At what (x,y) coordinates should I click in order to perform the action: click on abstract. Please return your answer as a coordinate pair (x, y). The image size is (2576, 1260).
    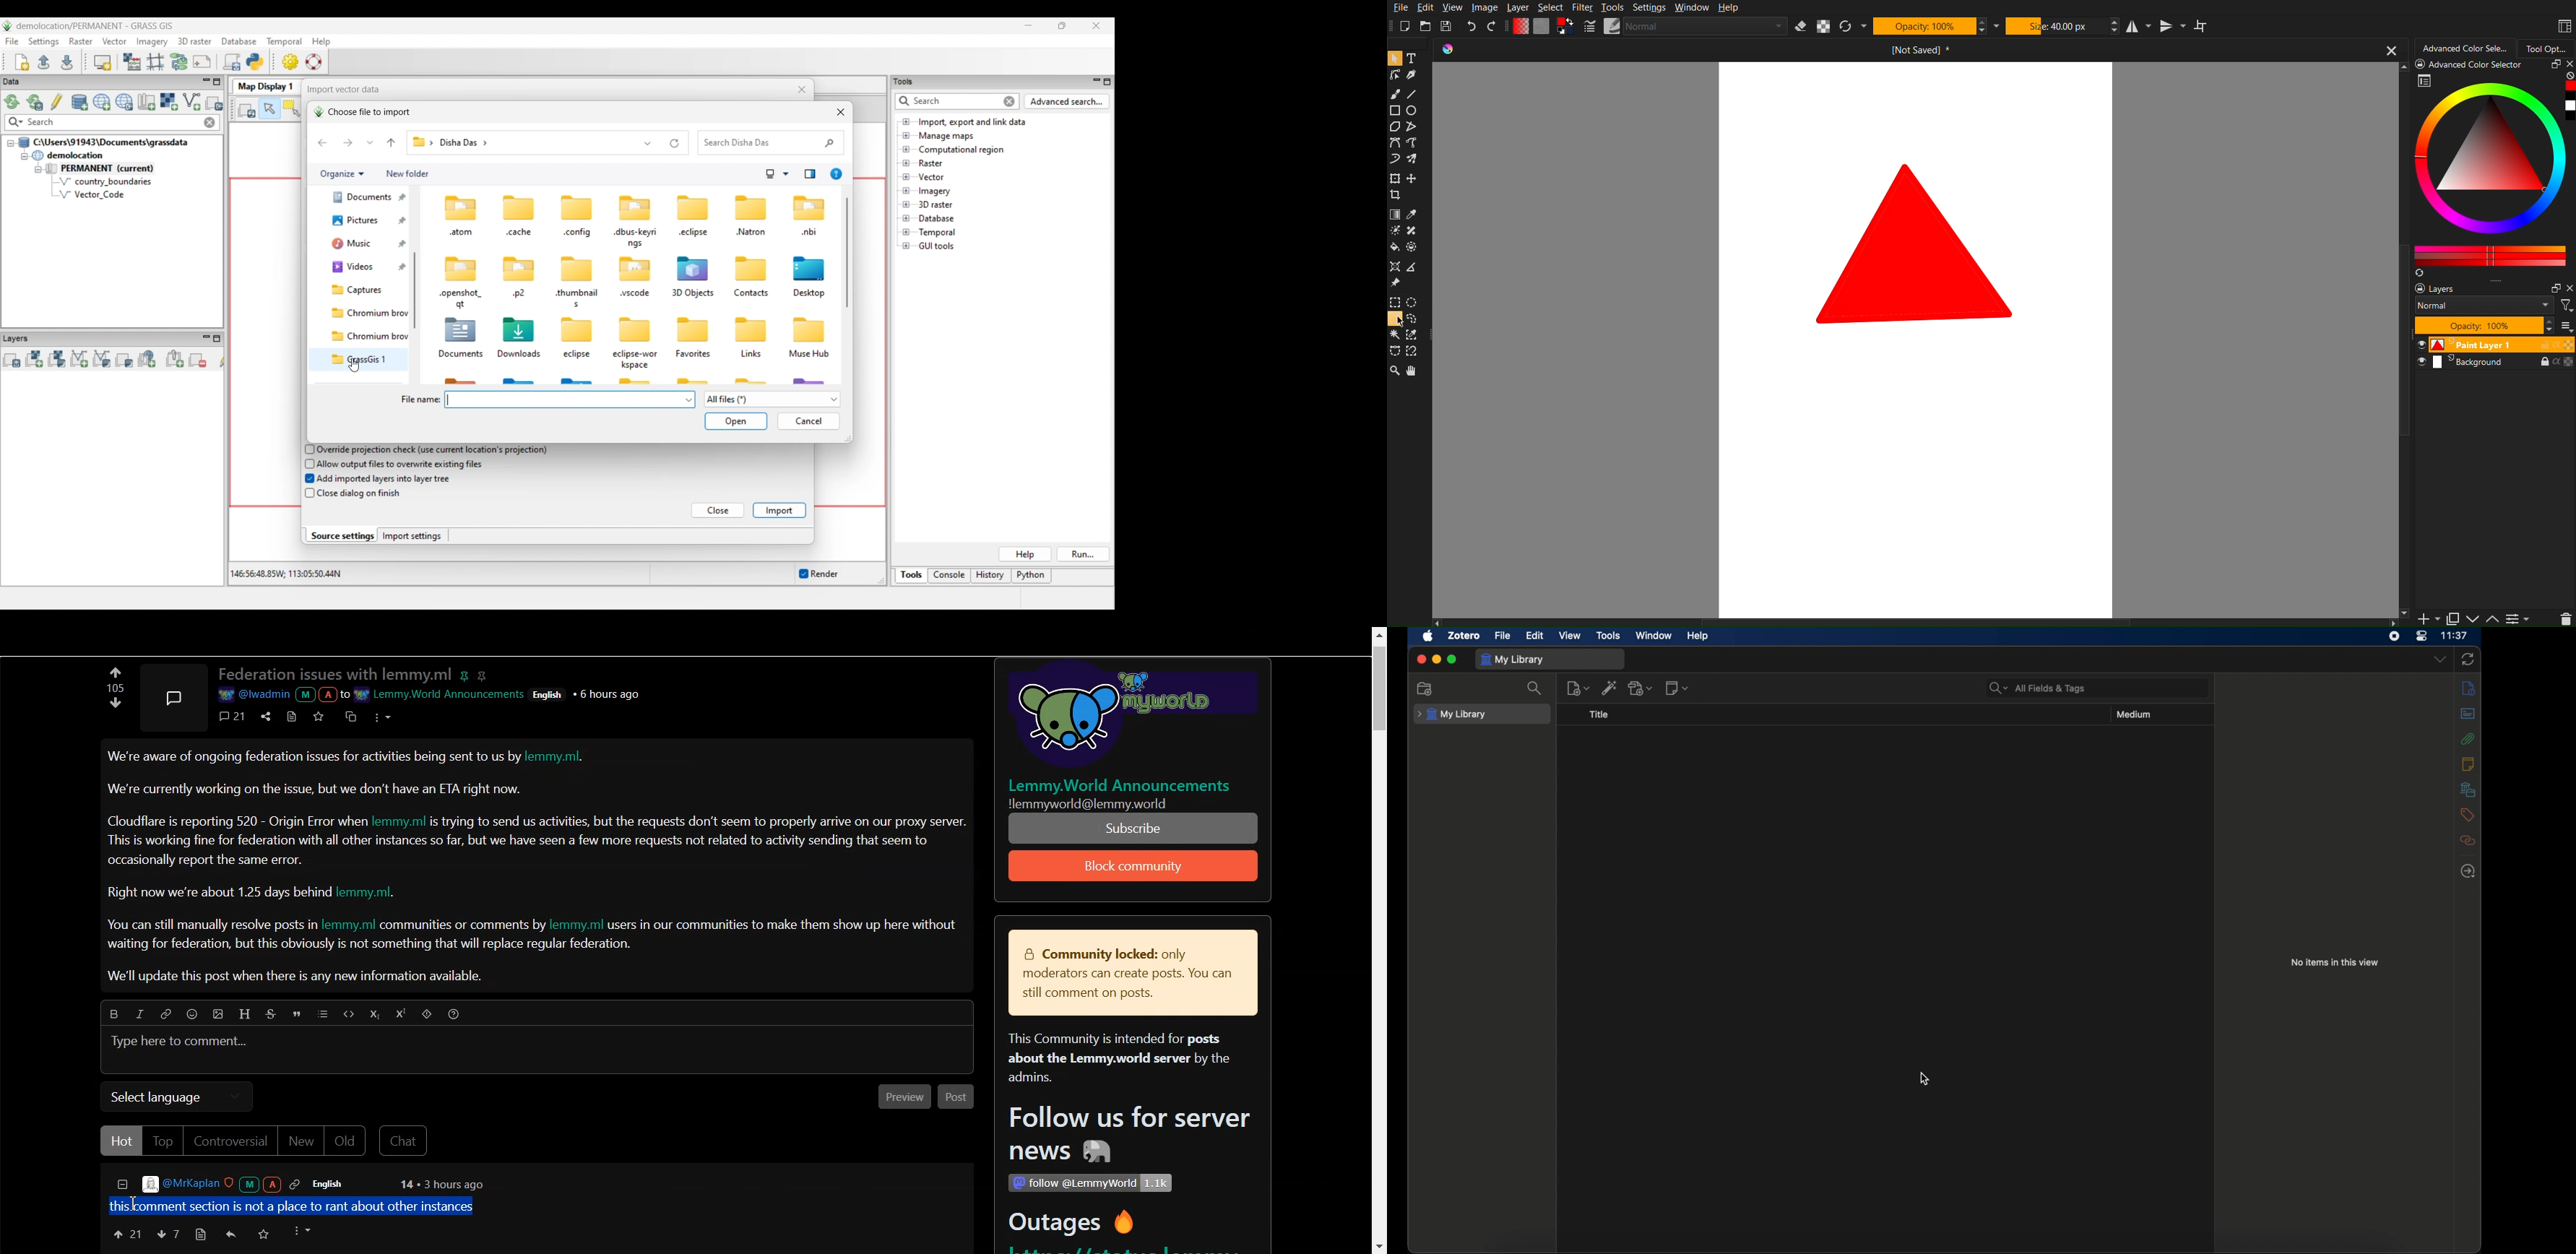
    Looking at the image, I should click on (2467, 713).